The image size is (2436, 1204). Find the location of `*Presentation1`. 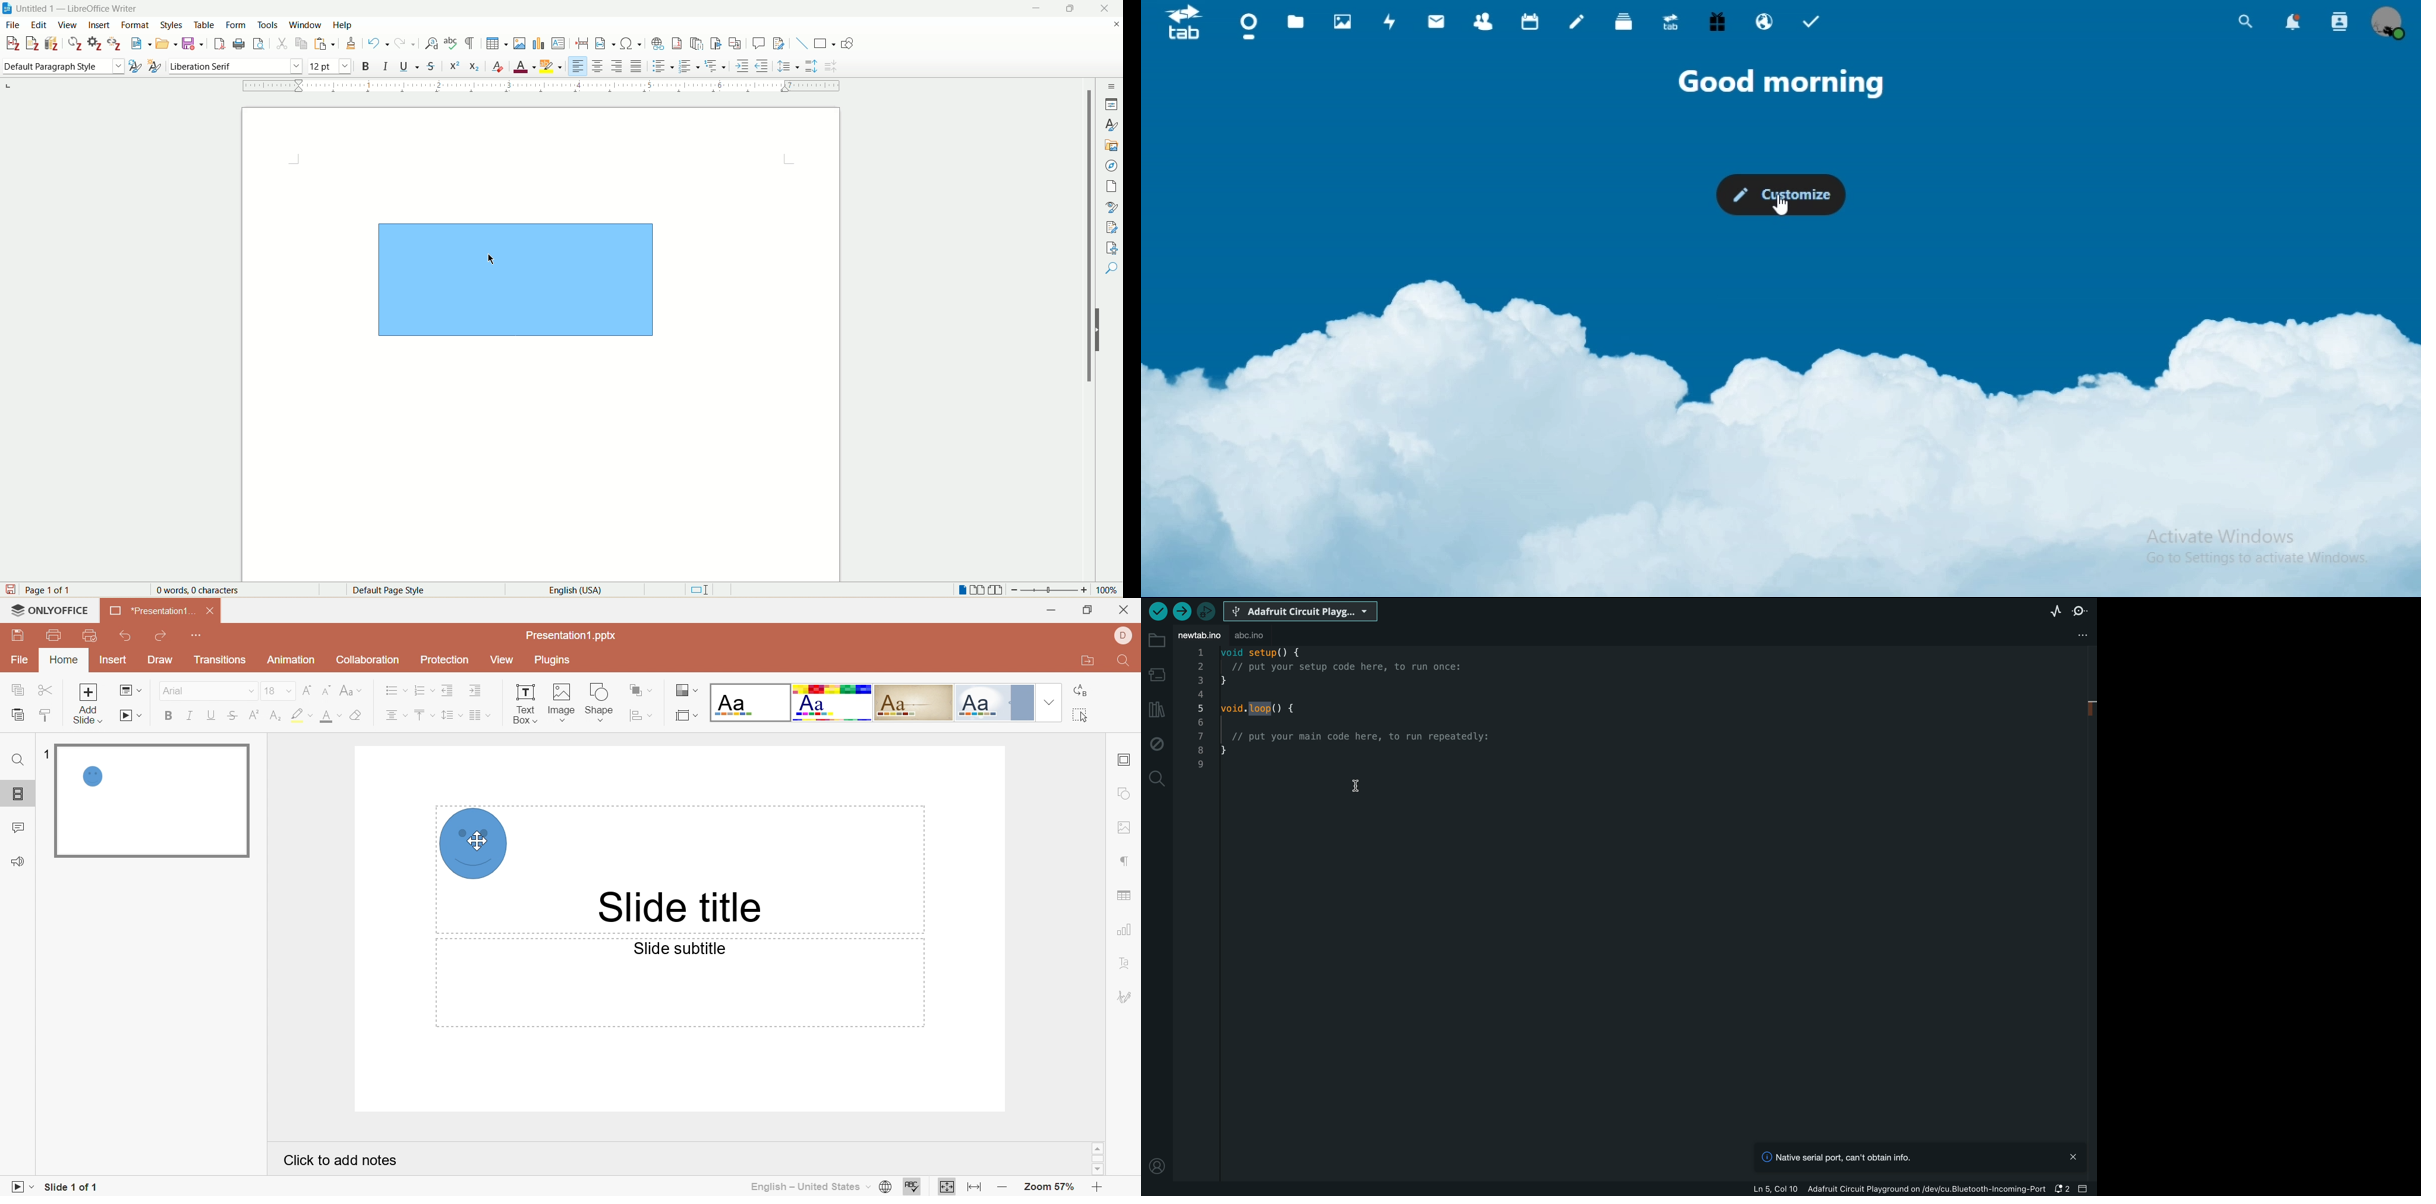

*Presentation1 is located at coordinates (150, 612).